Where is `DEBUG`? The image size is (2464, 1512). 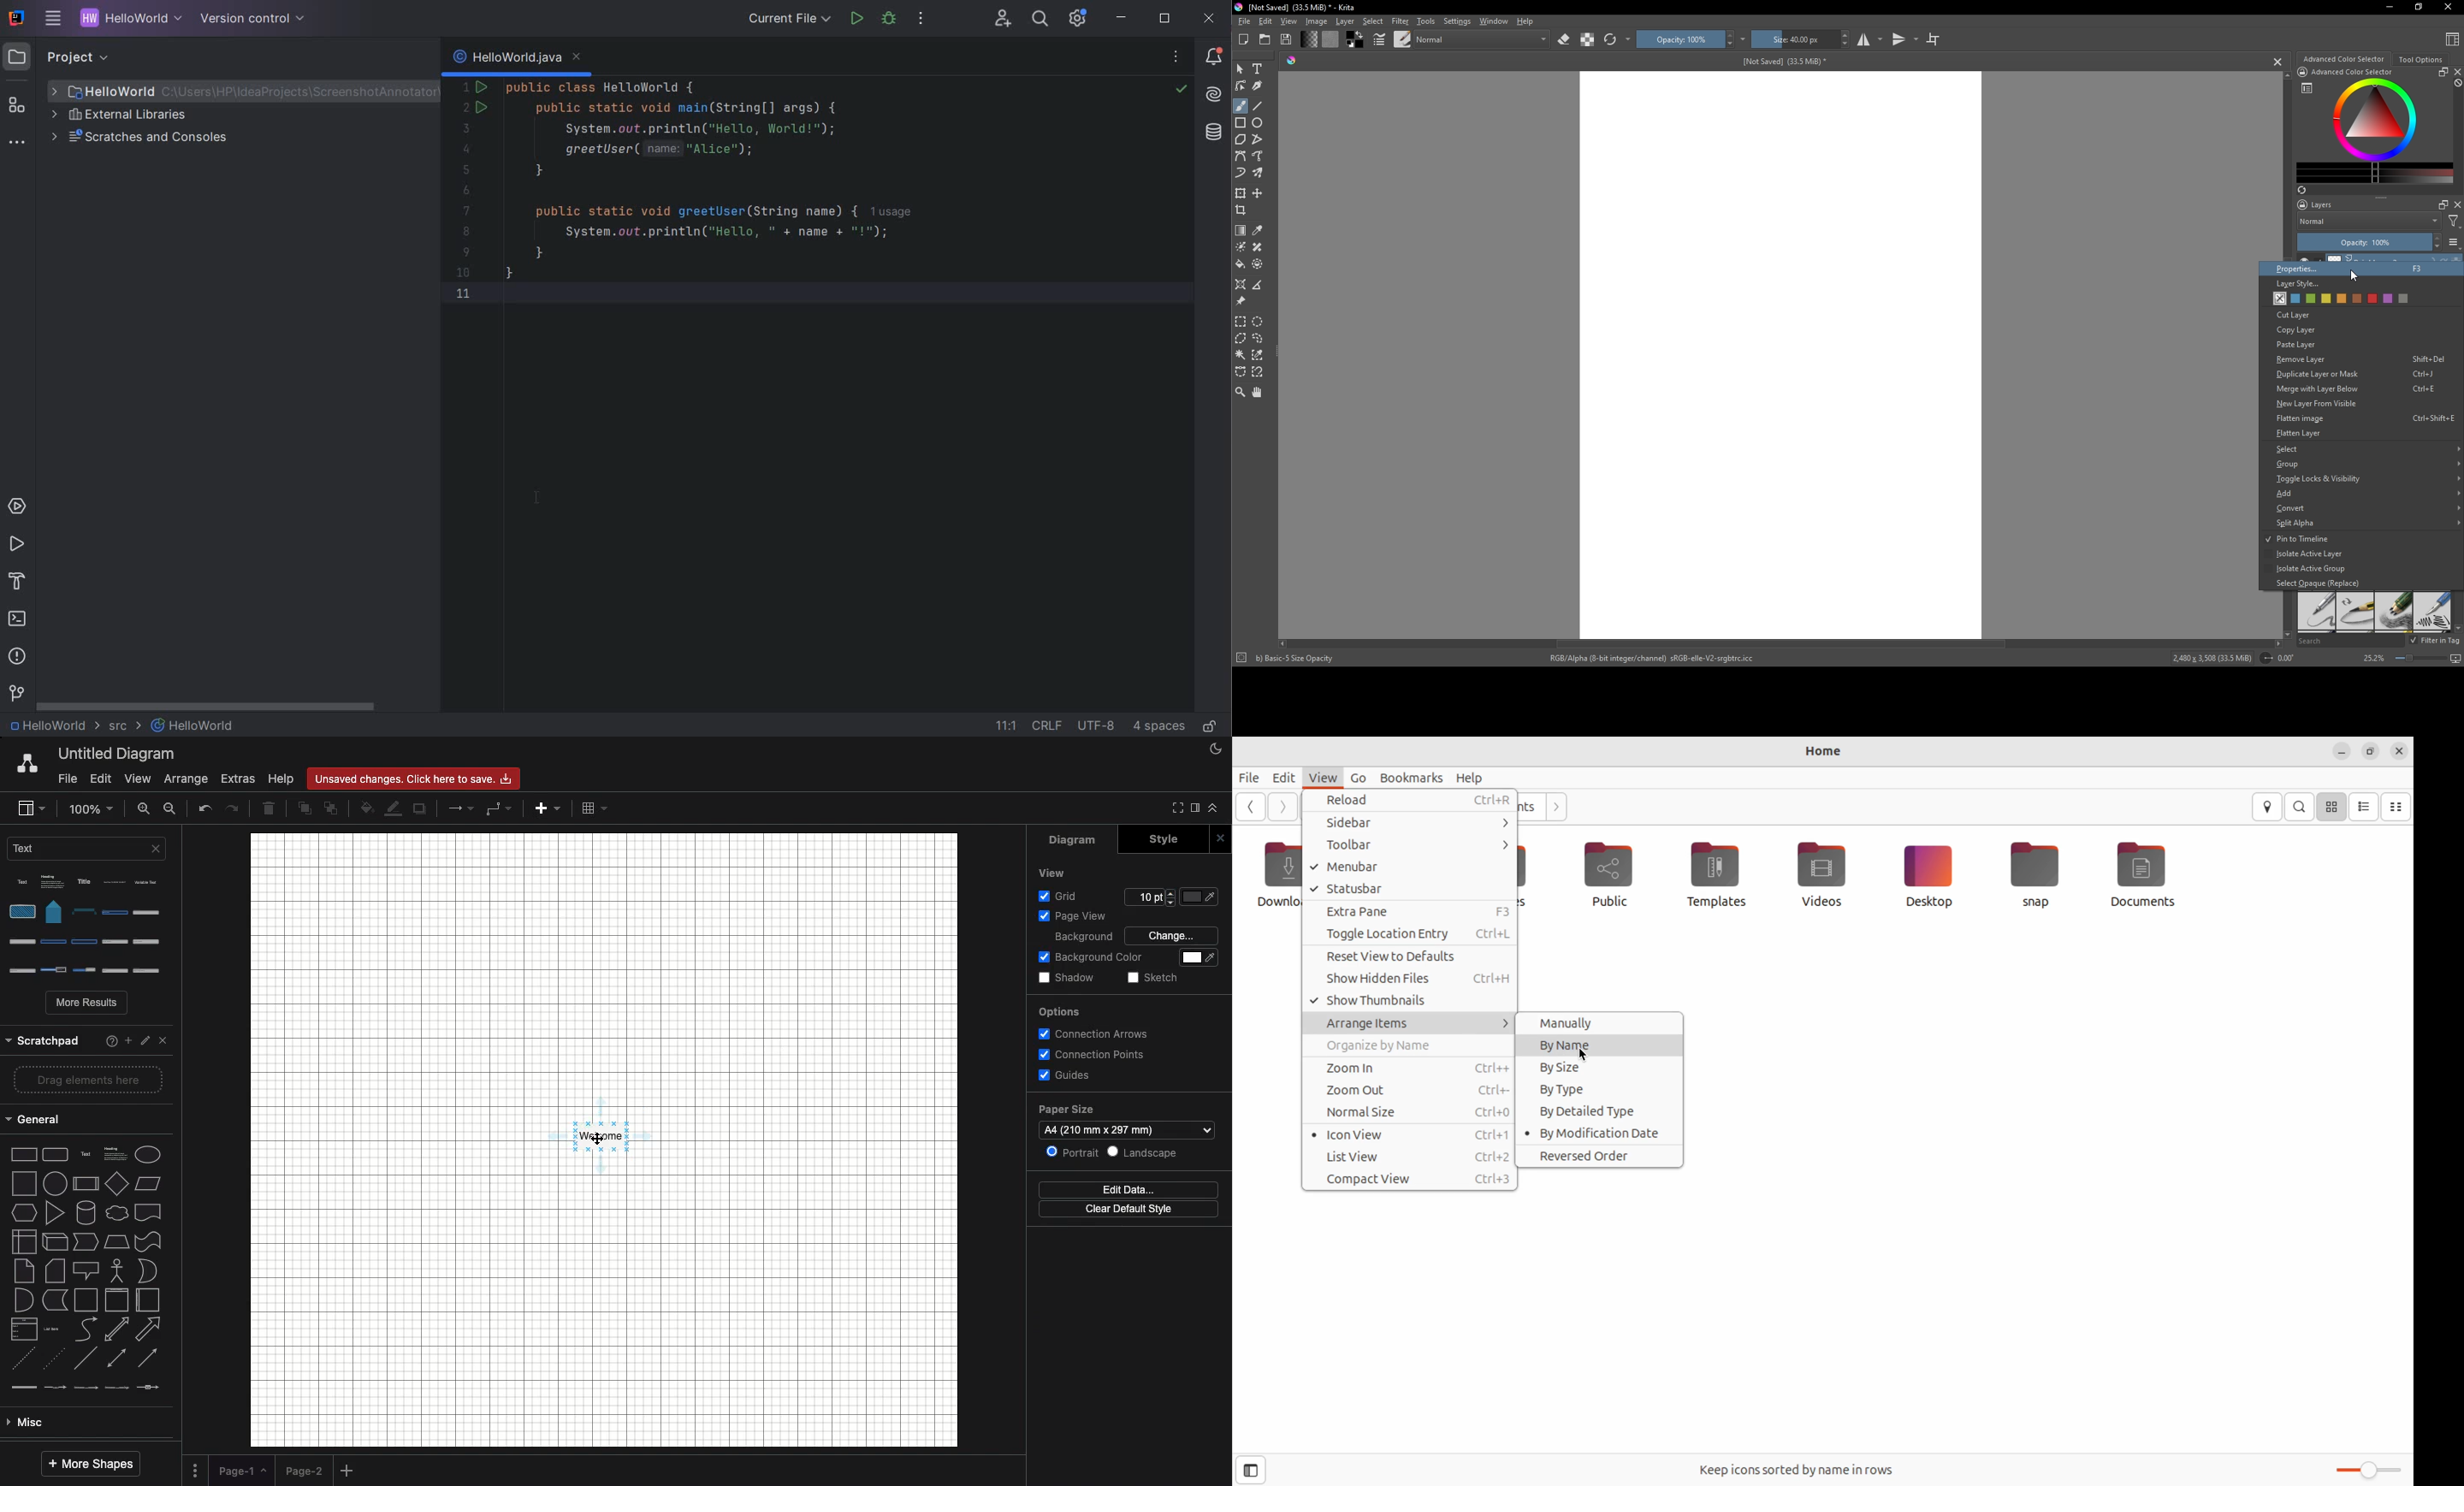 DEBUG is located at coordinates (891, 21).